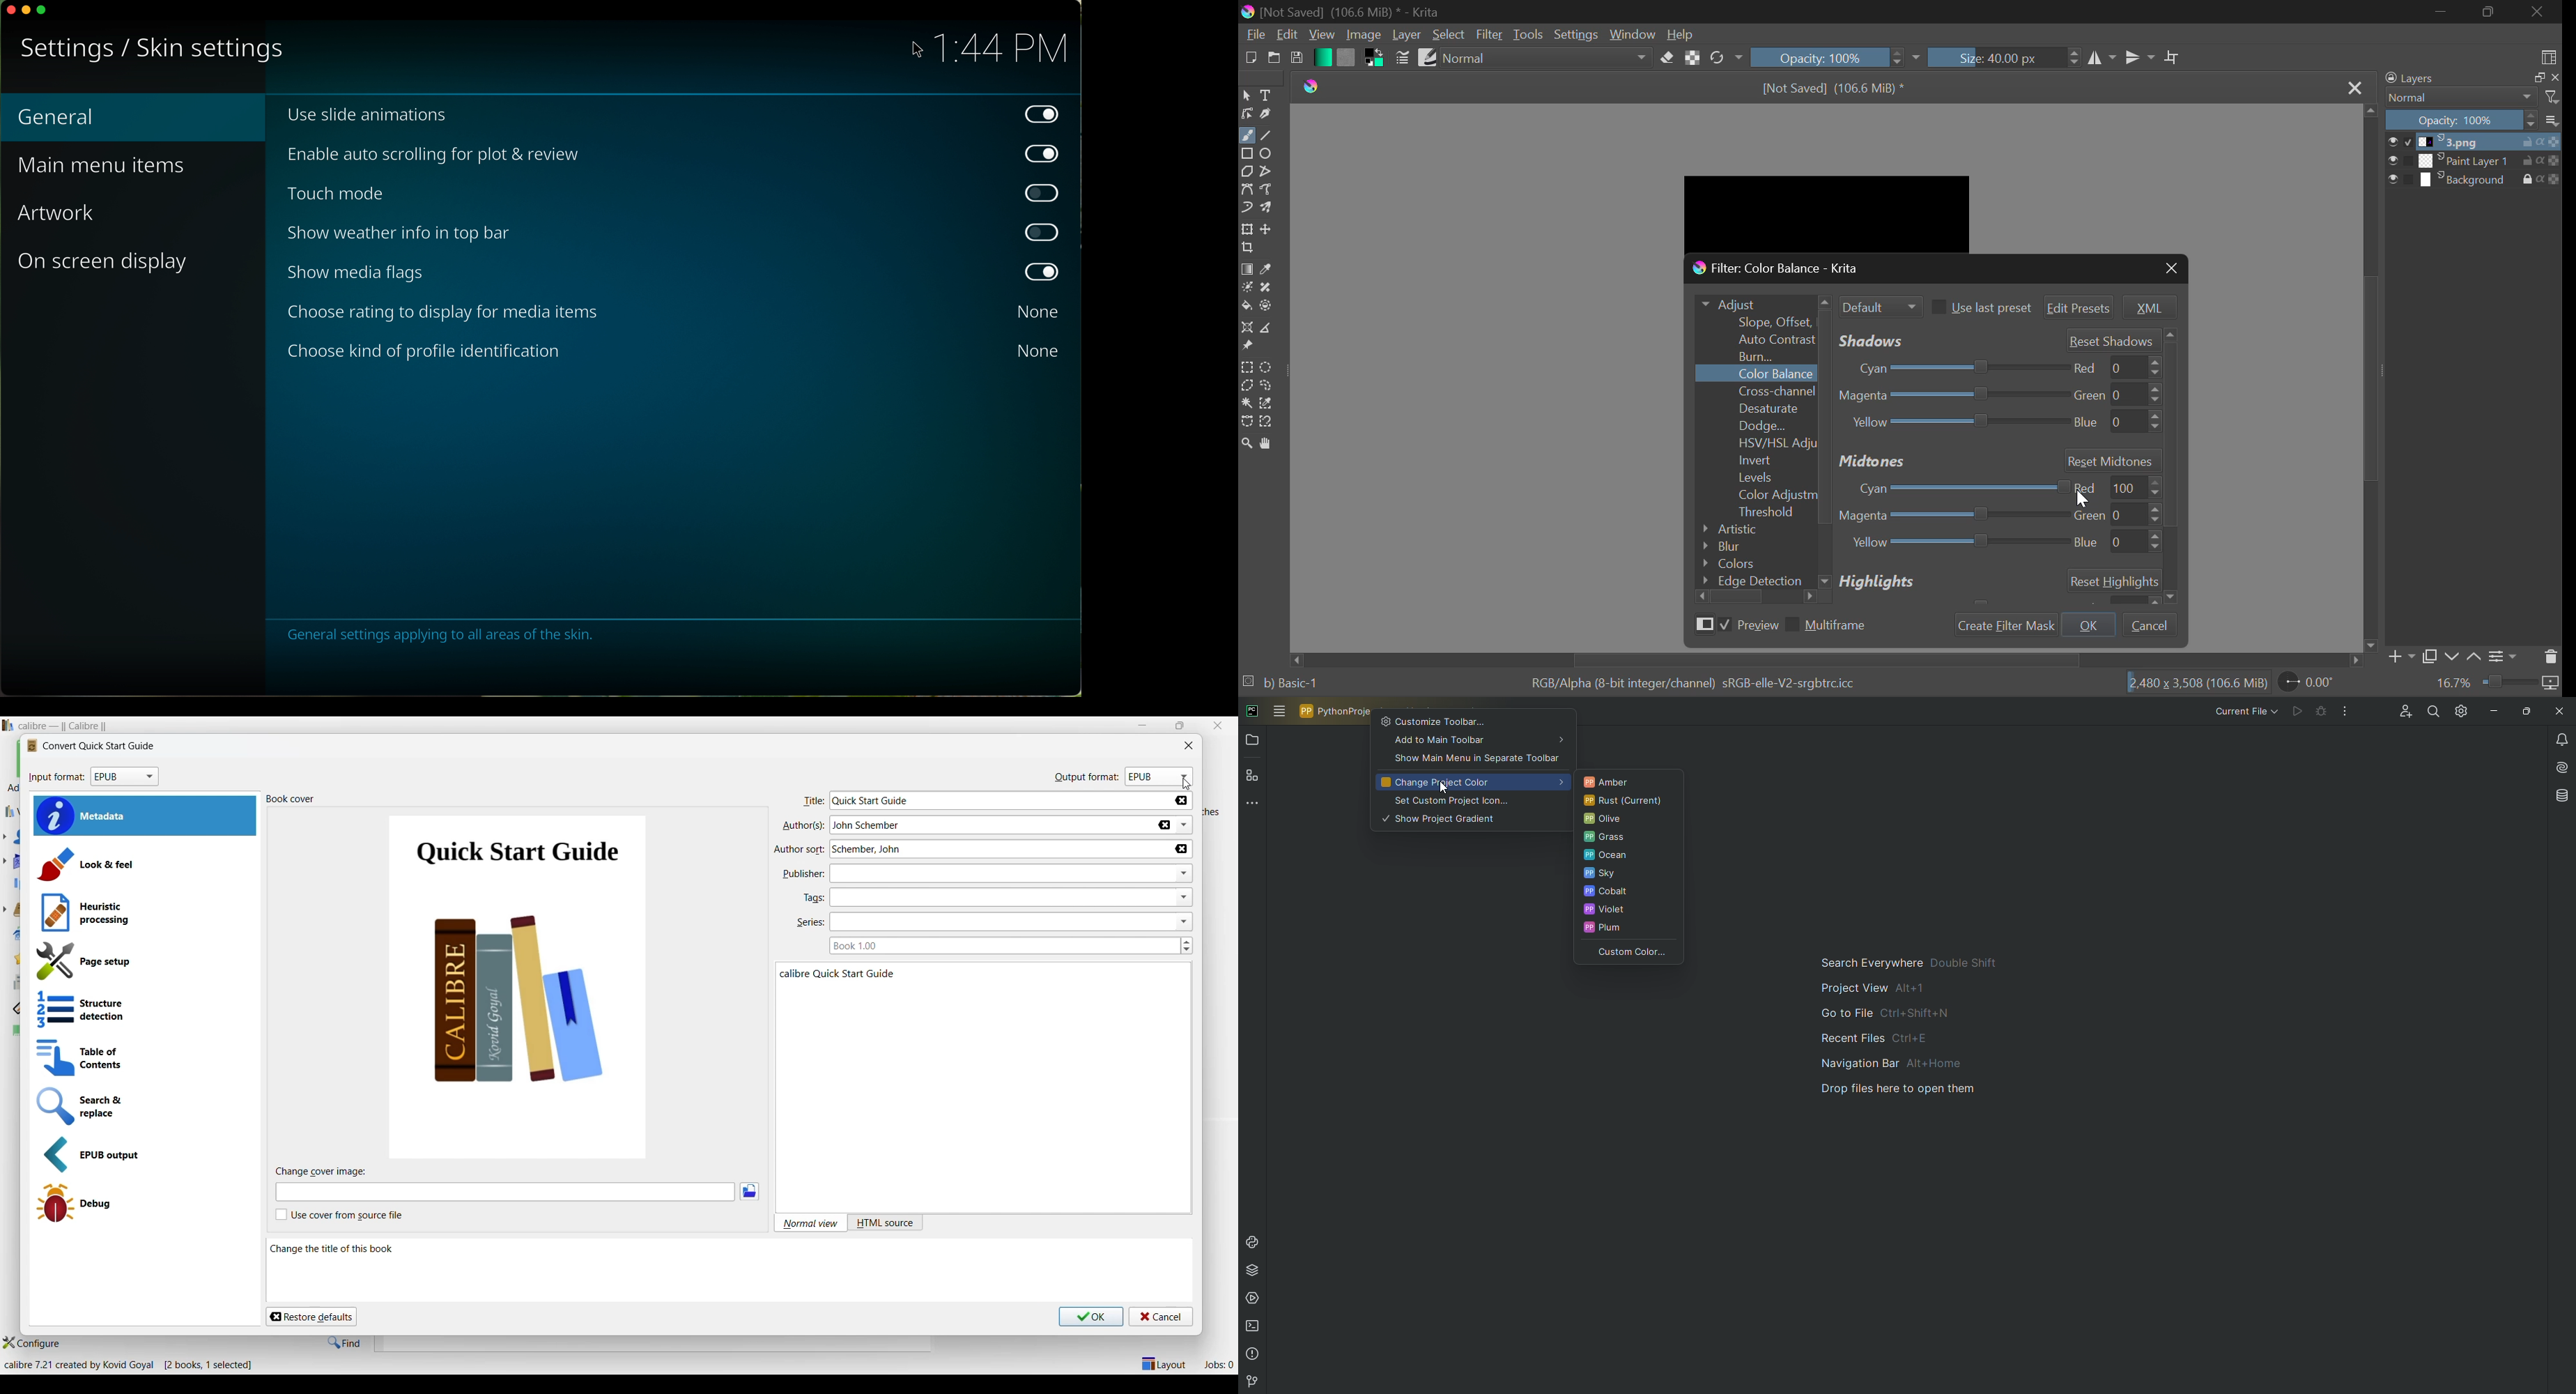 The image size is (2576, 1400). I want to click on Cross-channel, so click(1756, 391).